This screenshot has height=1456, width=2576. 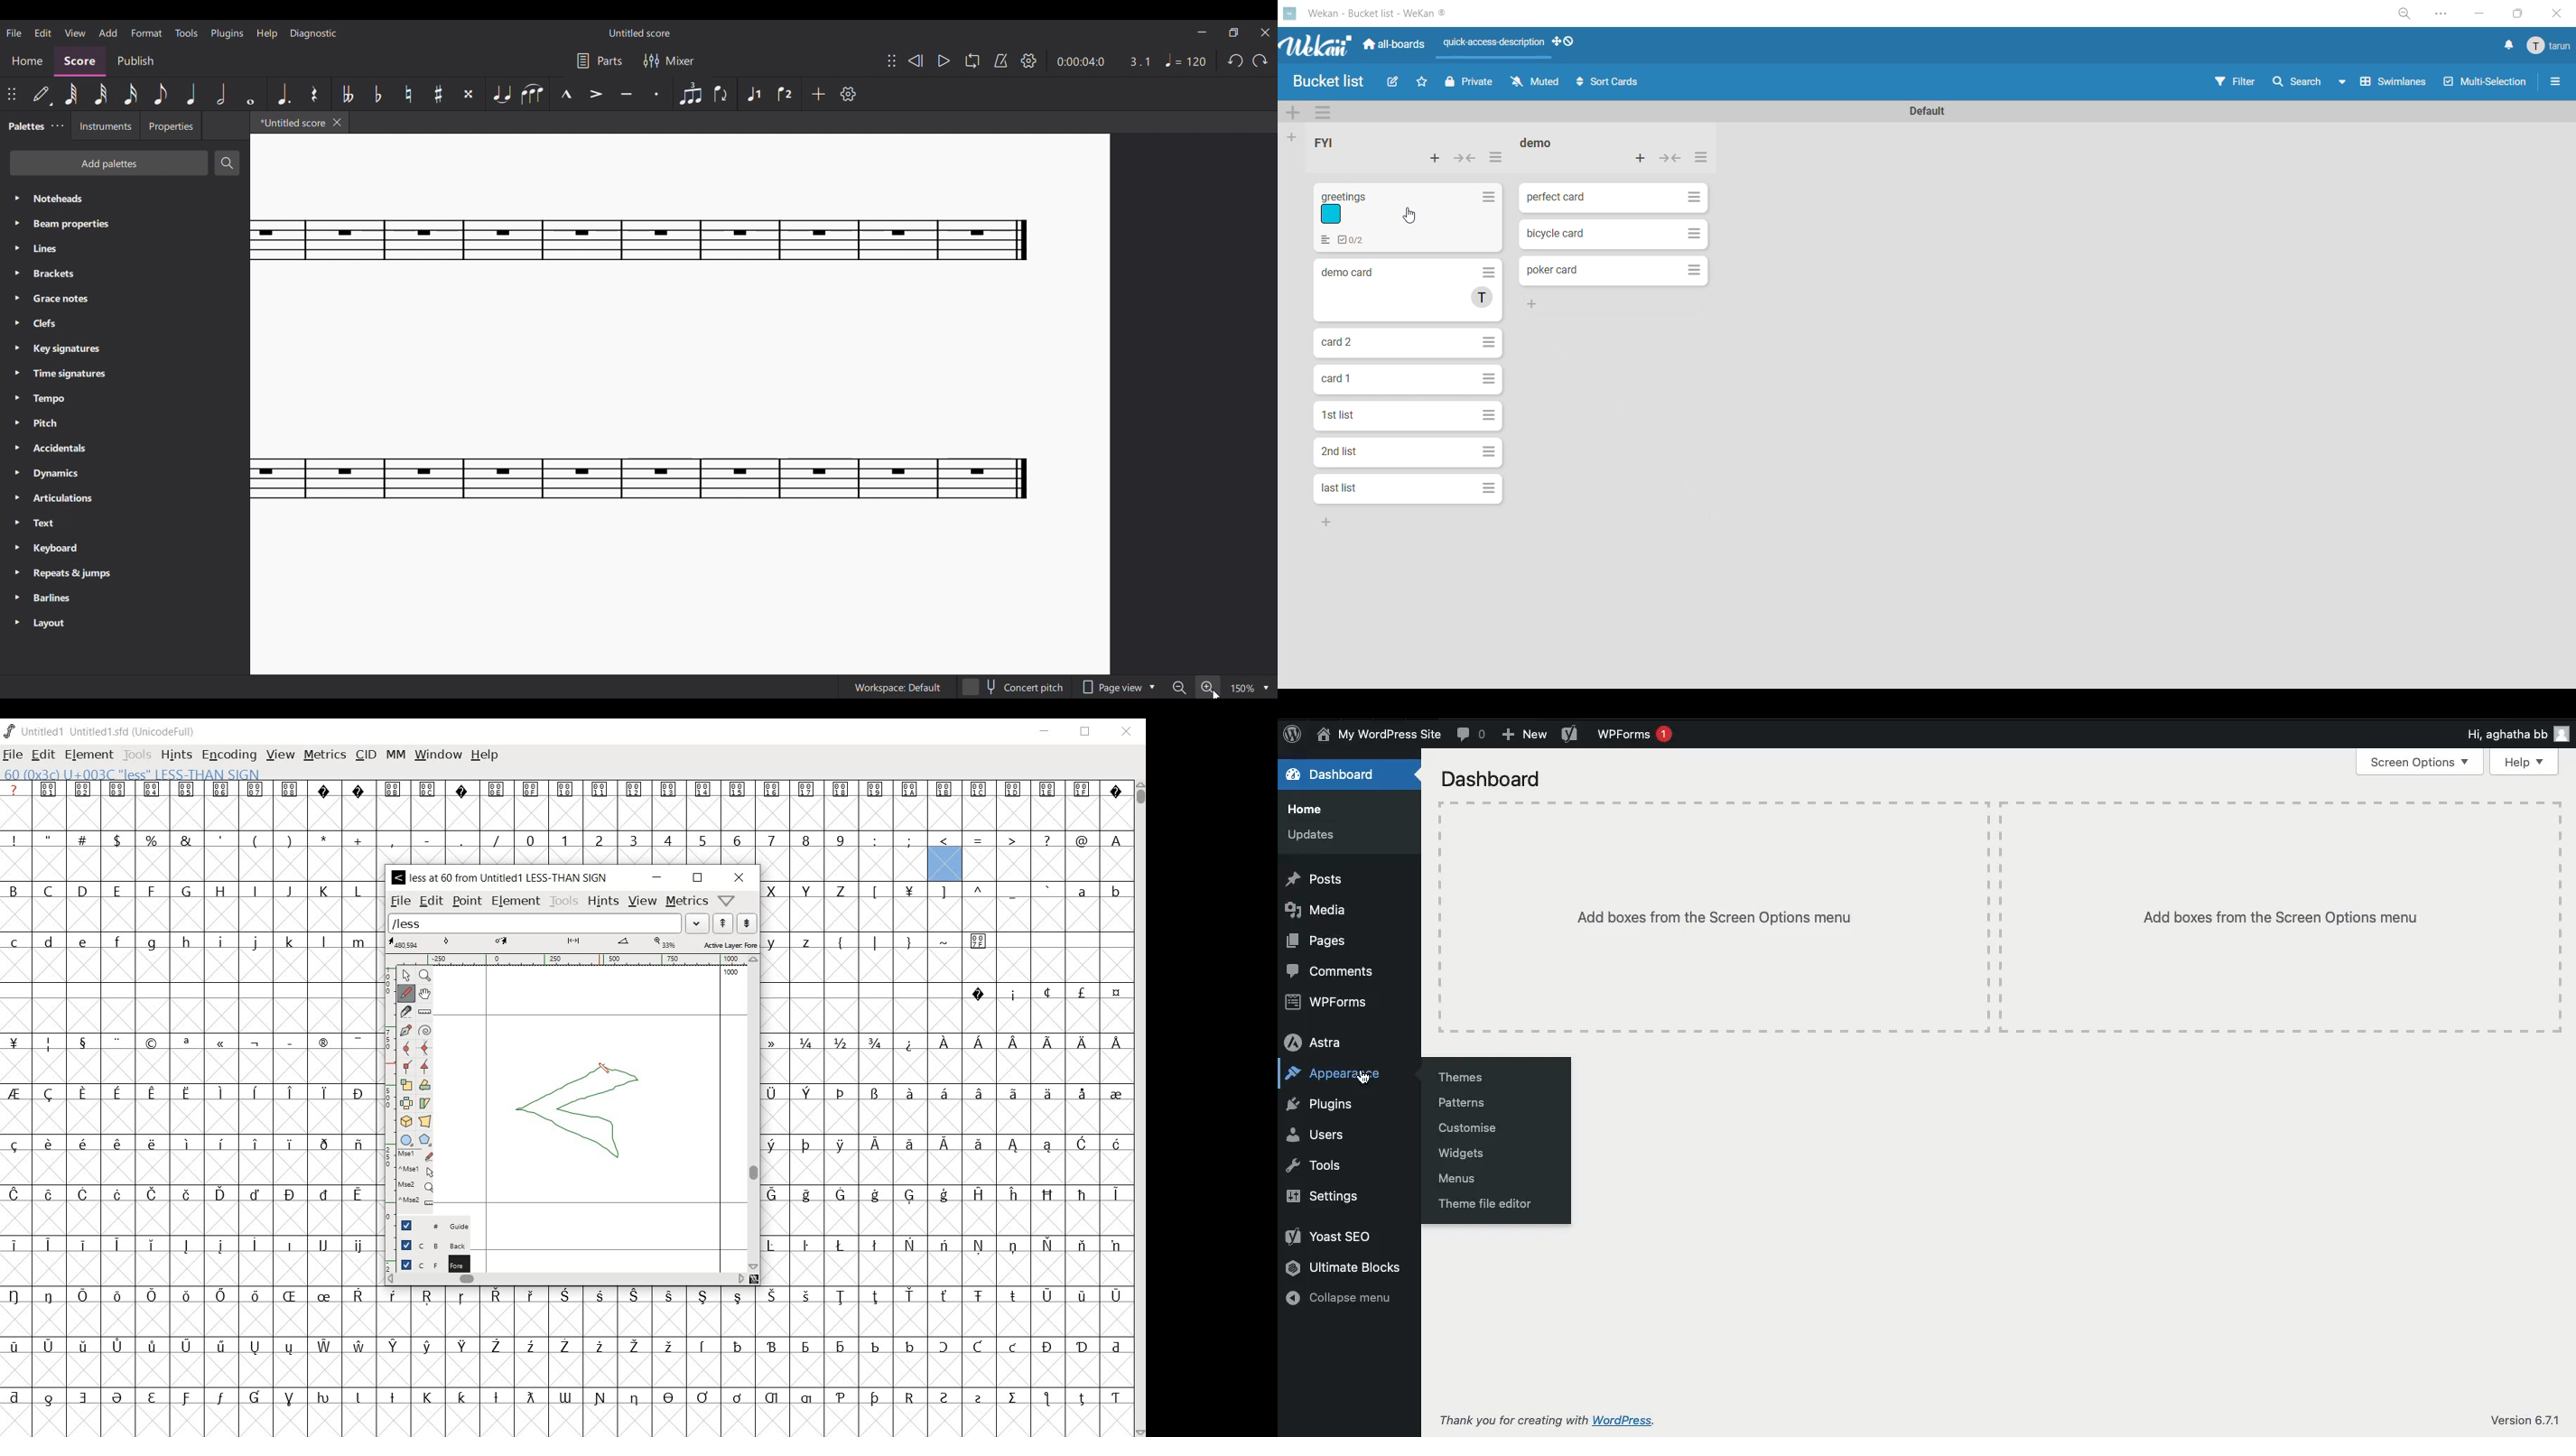 What do you see at coordinates (418, 1178) in the screenshot?
I see `mse1 mse1 mse2 mse2` at bounding box center [418, 1178].